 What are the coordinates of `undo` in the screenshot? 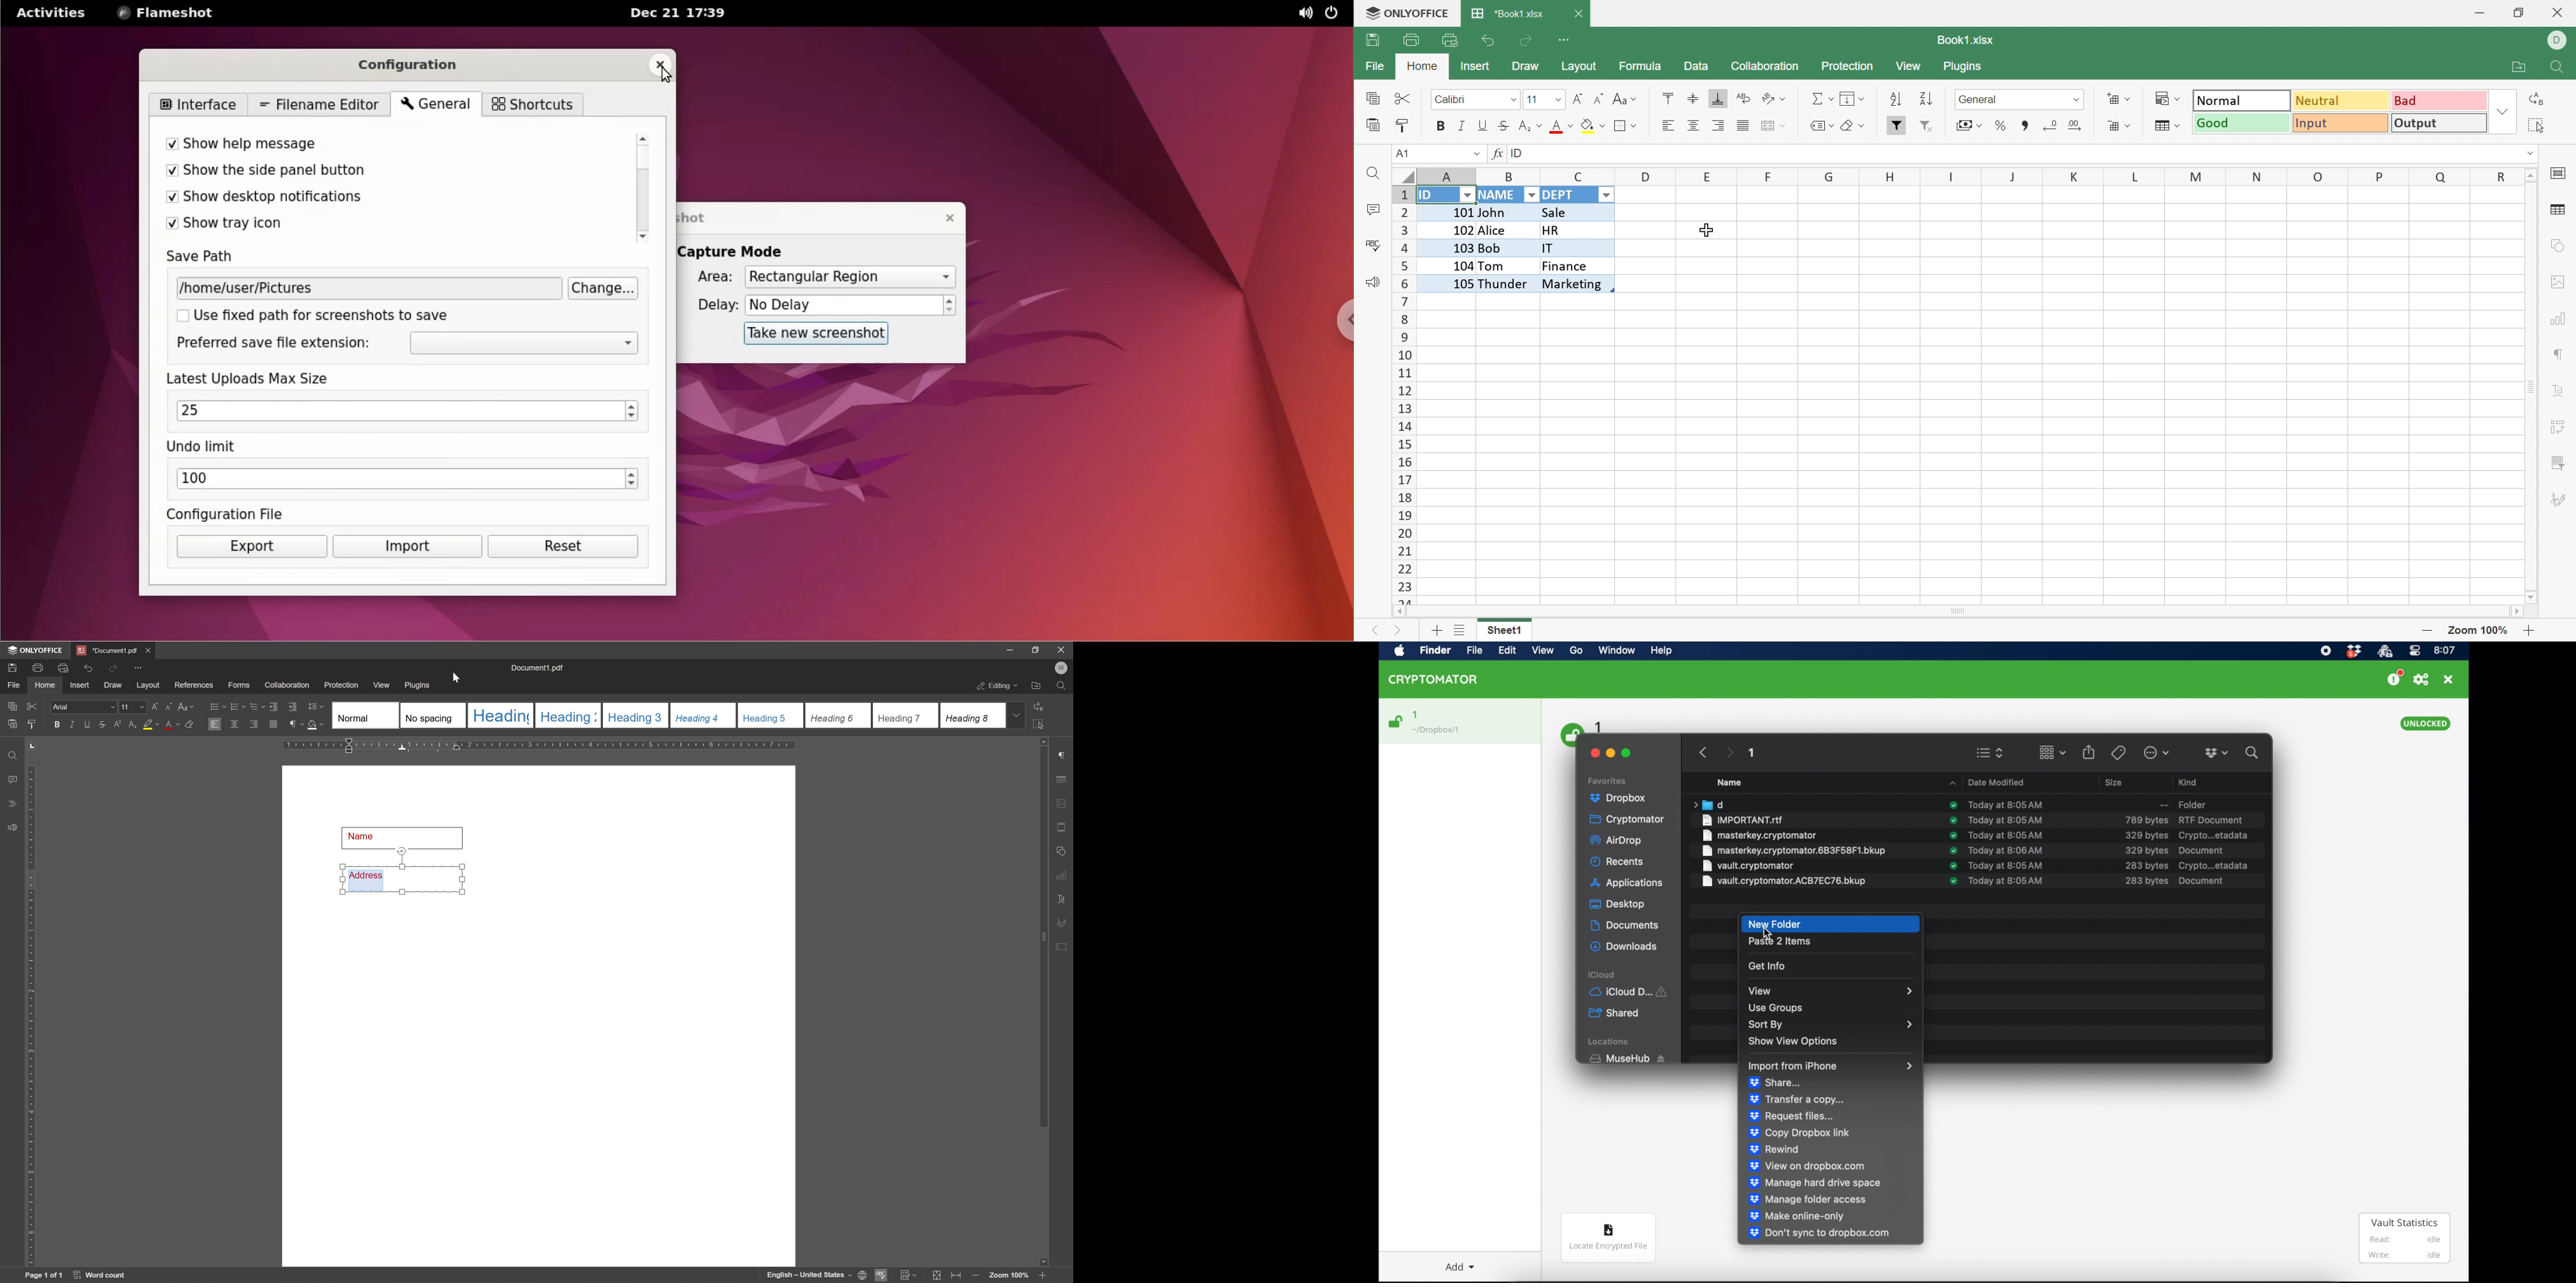 It's located at (87, 667).